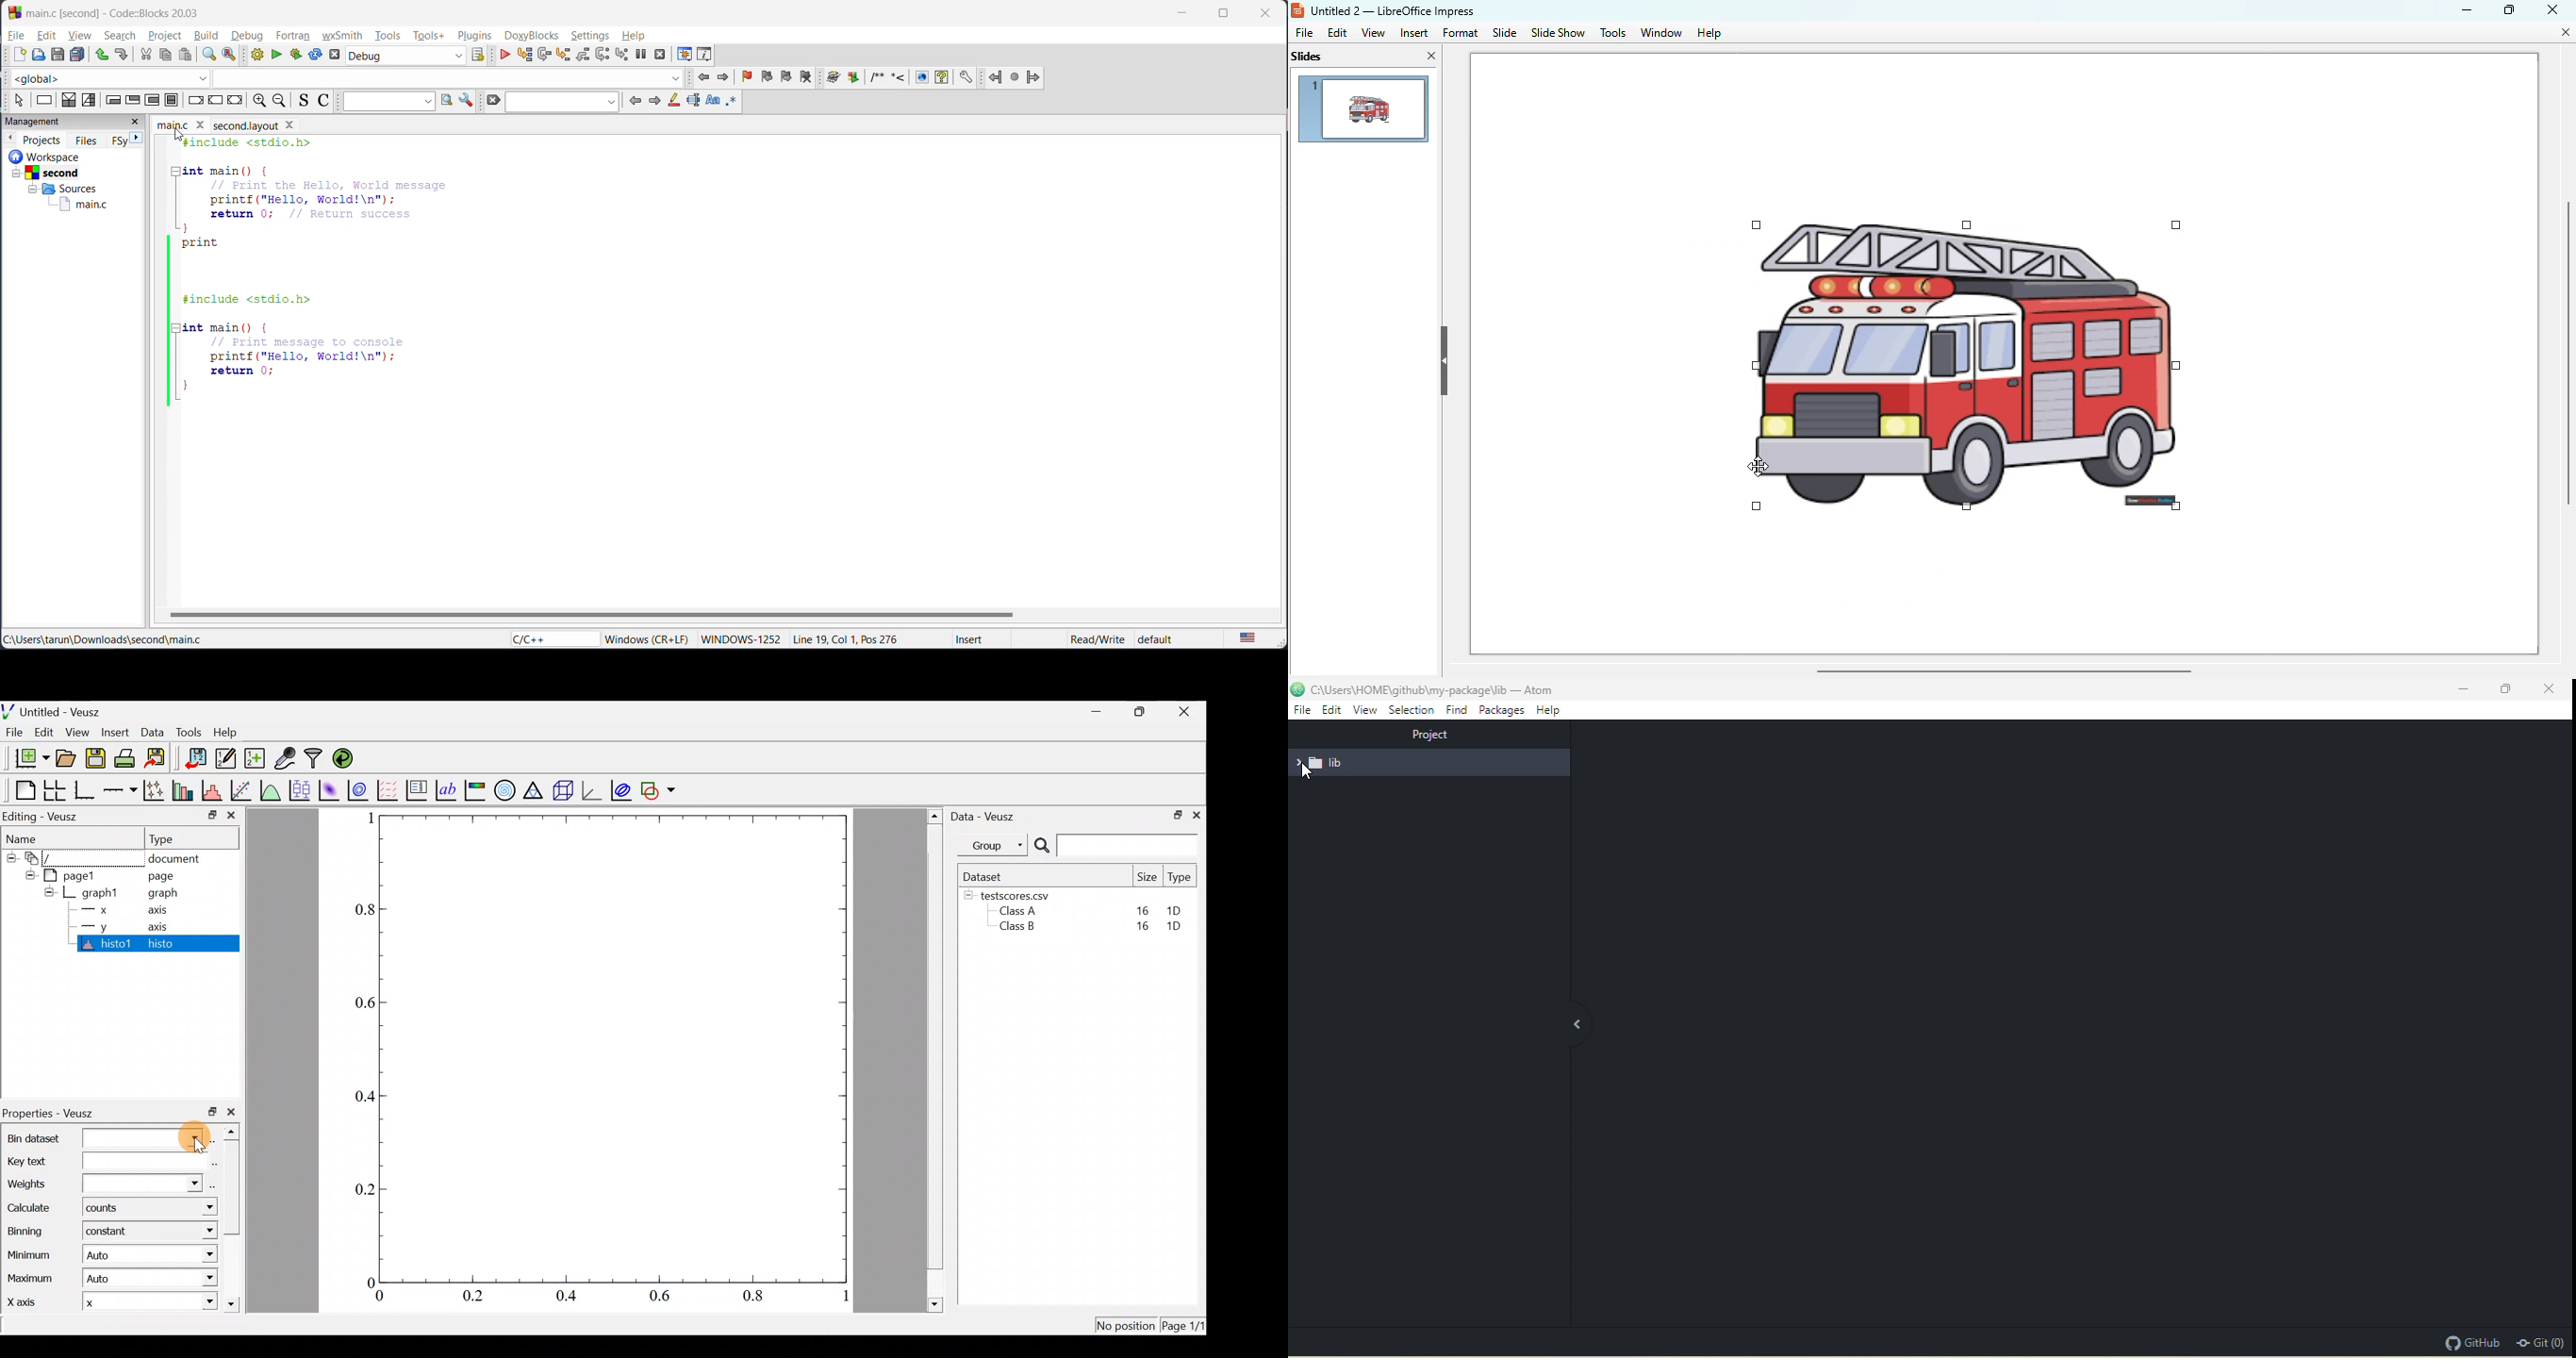  What do you see at coordinates (98, 1304) in the screenshot?
I see `x` at bounding box center [98, 1304].